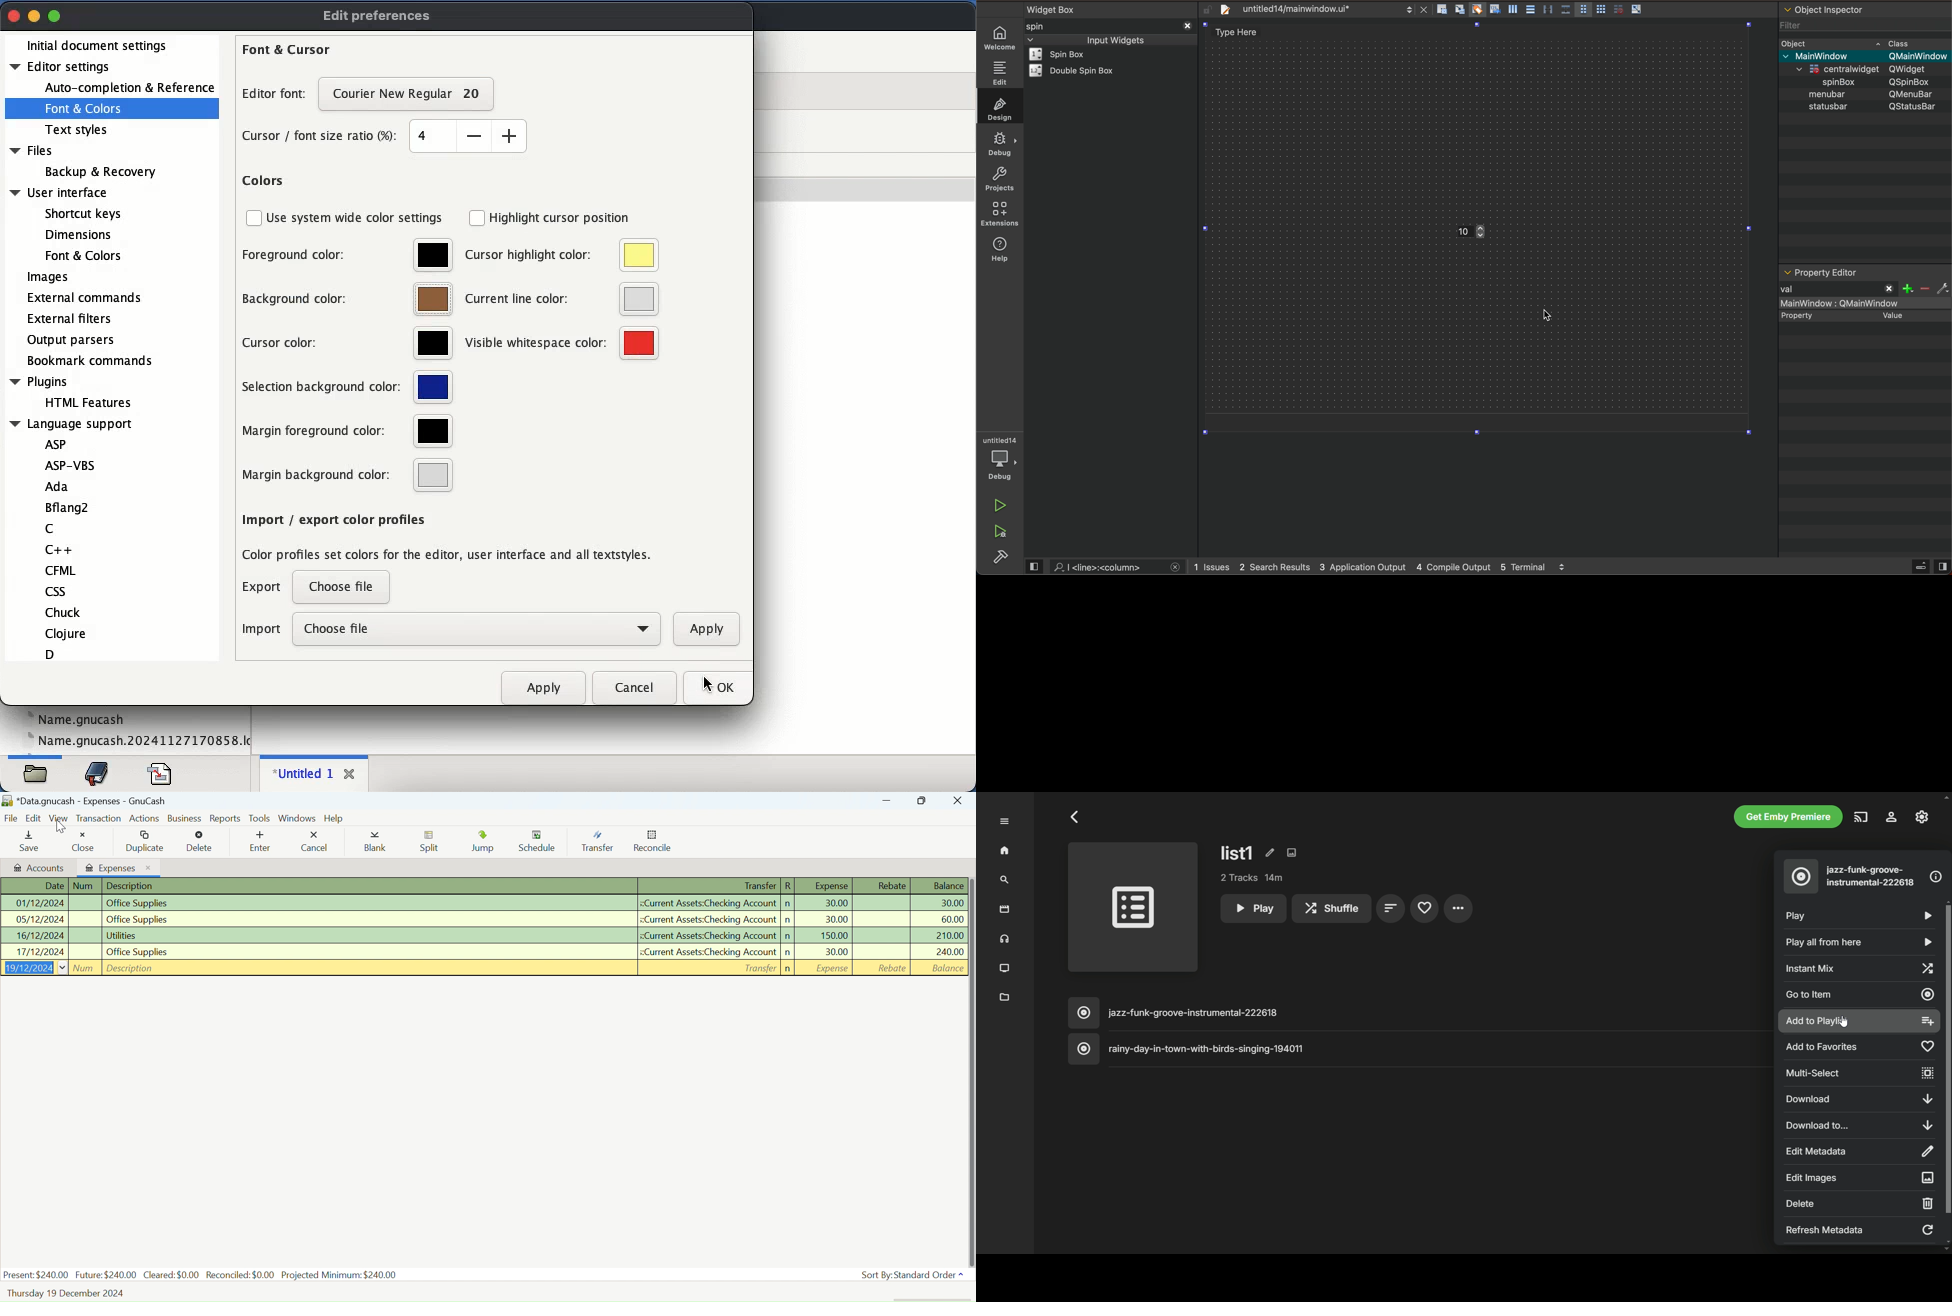 This screenshot has height=1316, width=1960. What do you see at coordinates (1820, 273) in the screenshot?
I see `editor` at bounding box center [1820, 273].